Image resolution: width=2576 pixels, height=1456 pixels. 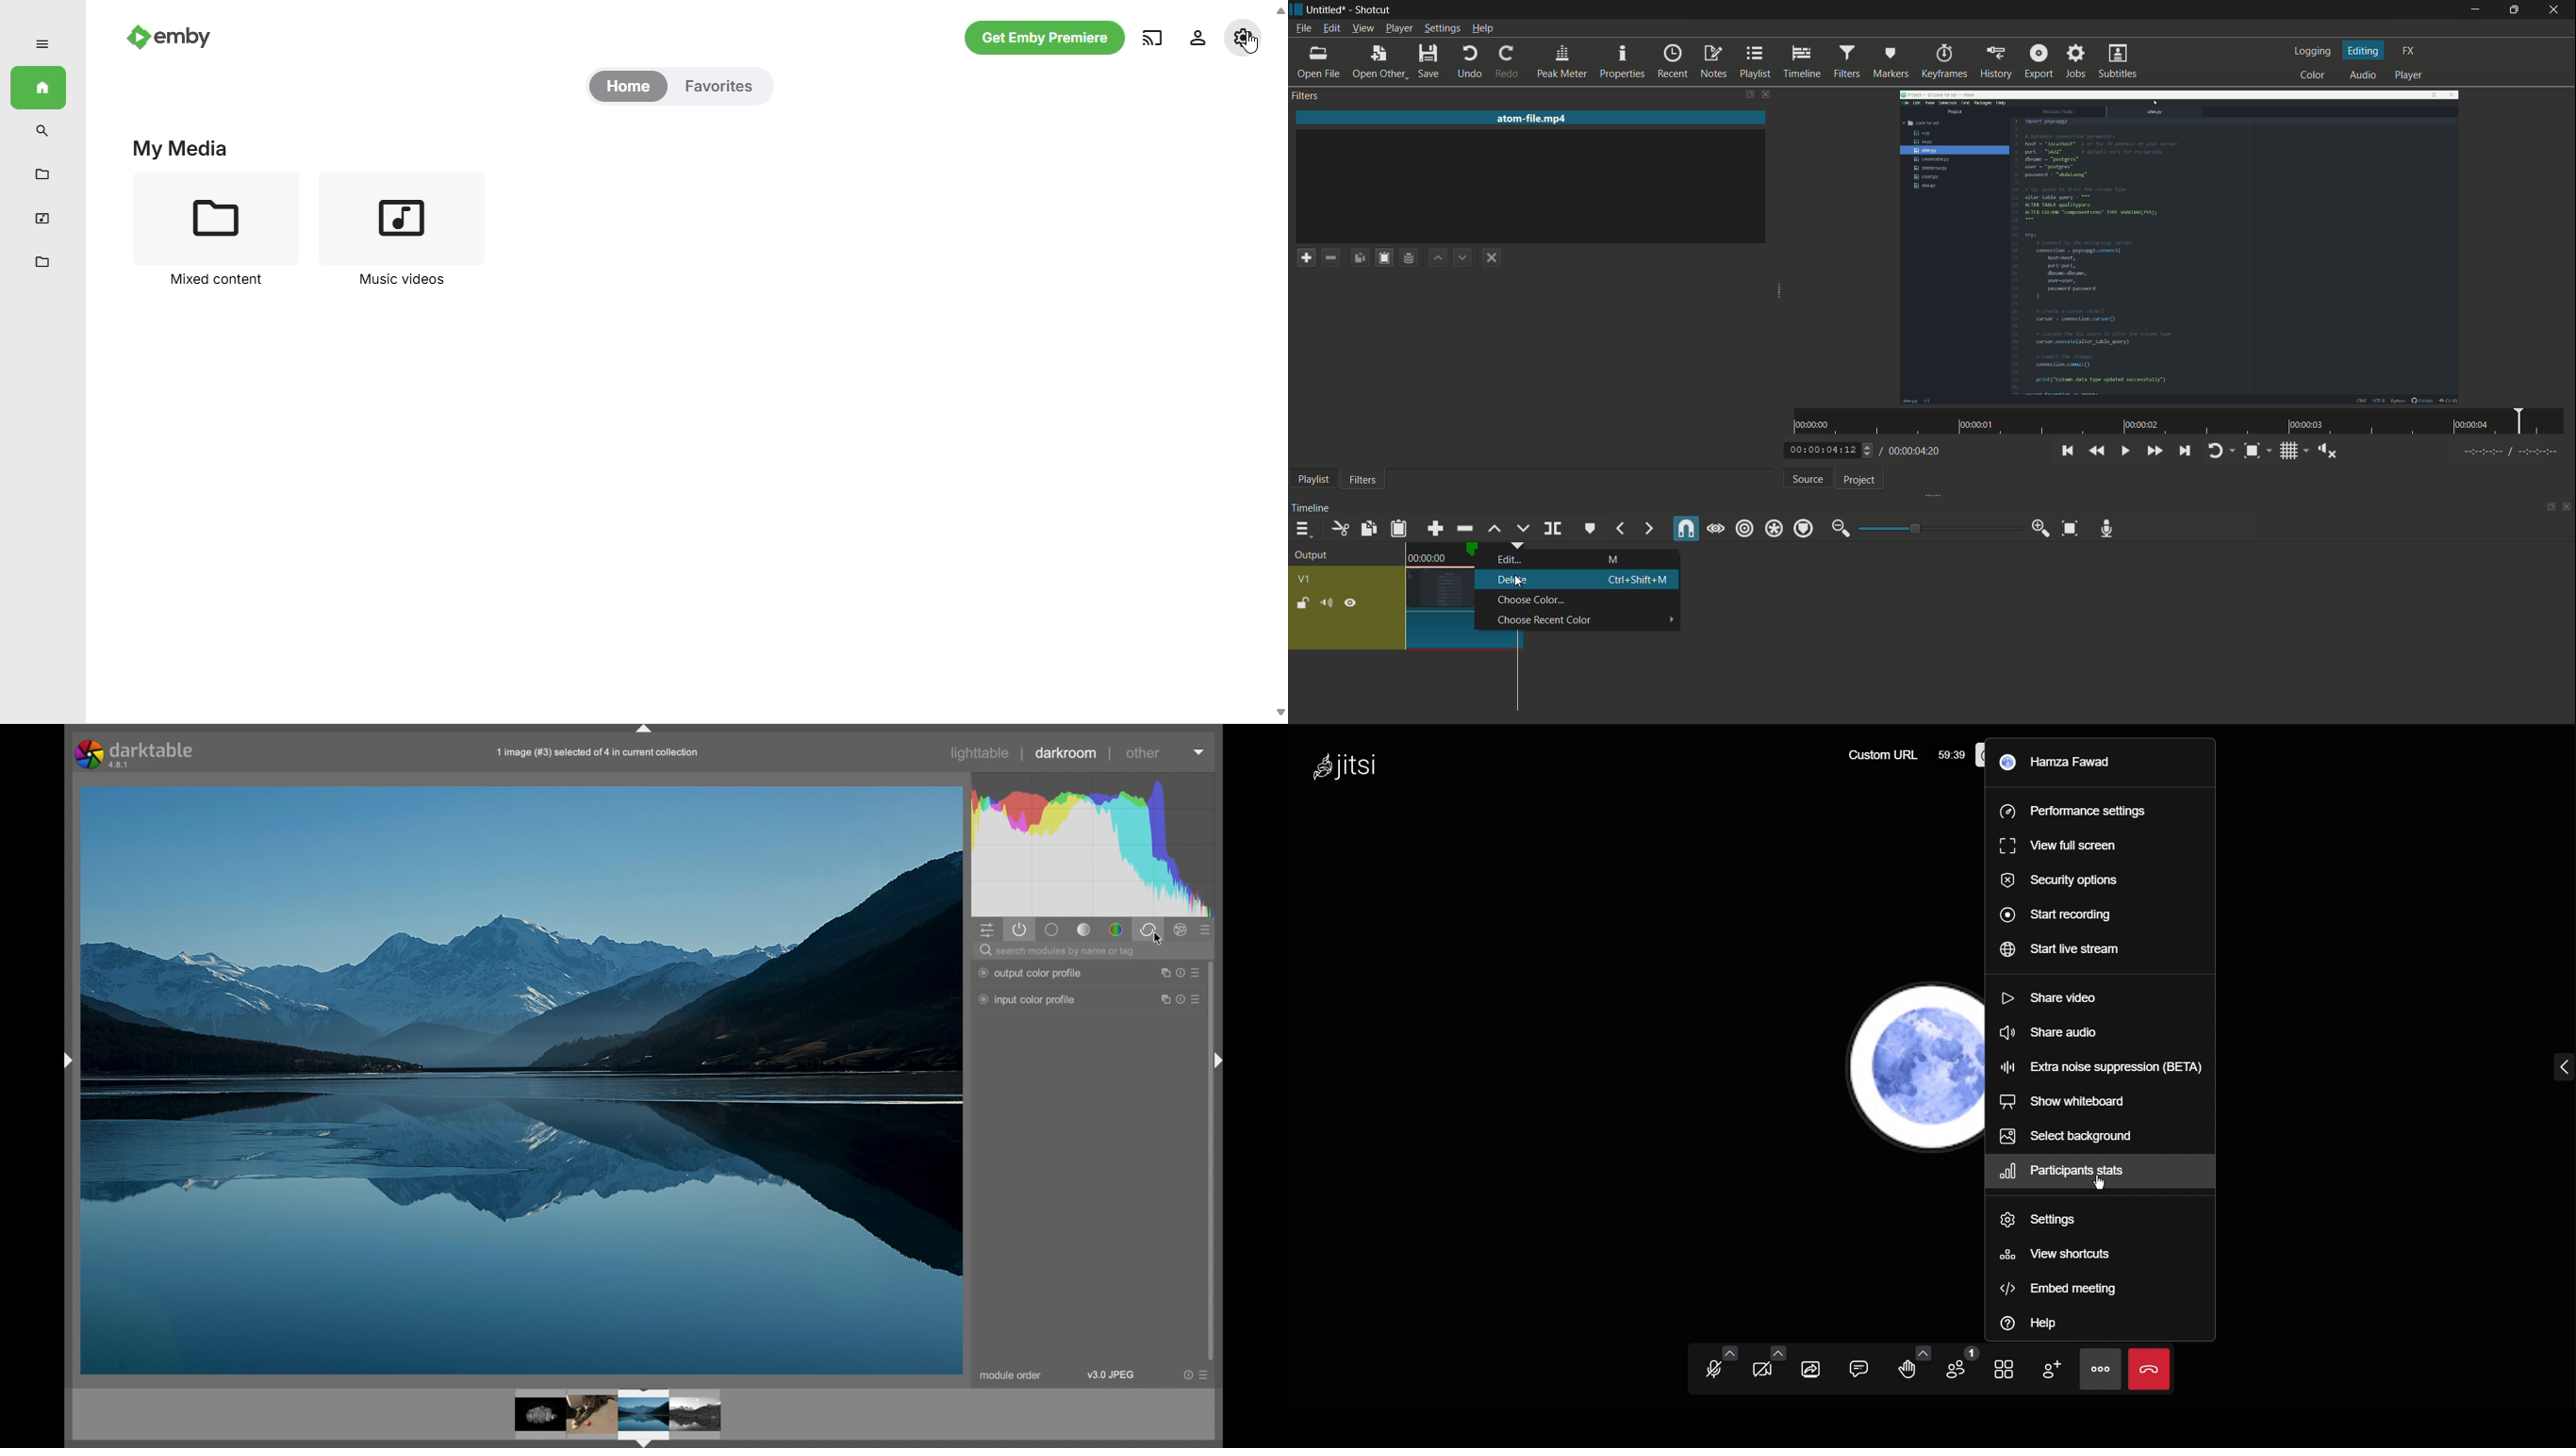 What do you see at coordinates (1463, 259) in the screenshot?
I see `move filter down` at bounding box center [1463, 259].